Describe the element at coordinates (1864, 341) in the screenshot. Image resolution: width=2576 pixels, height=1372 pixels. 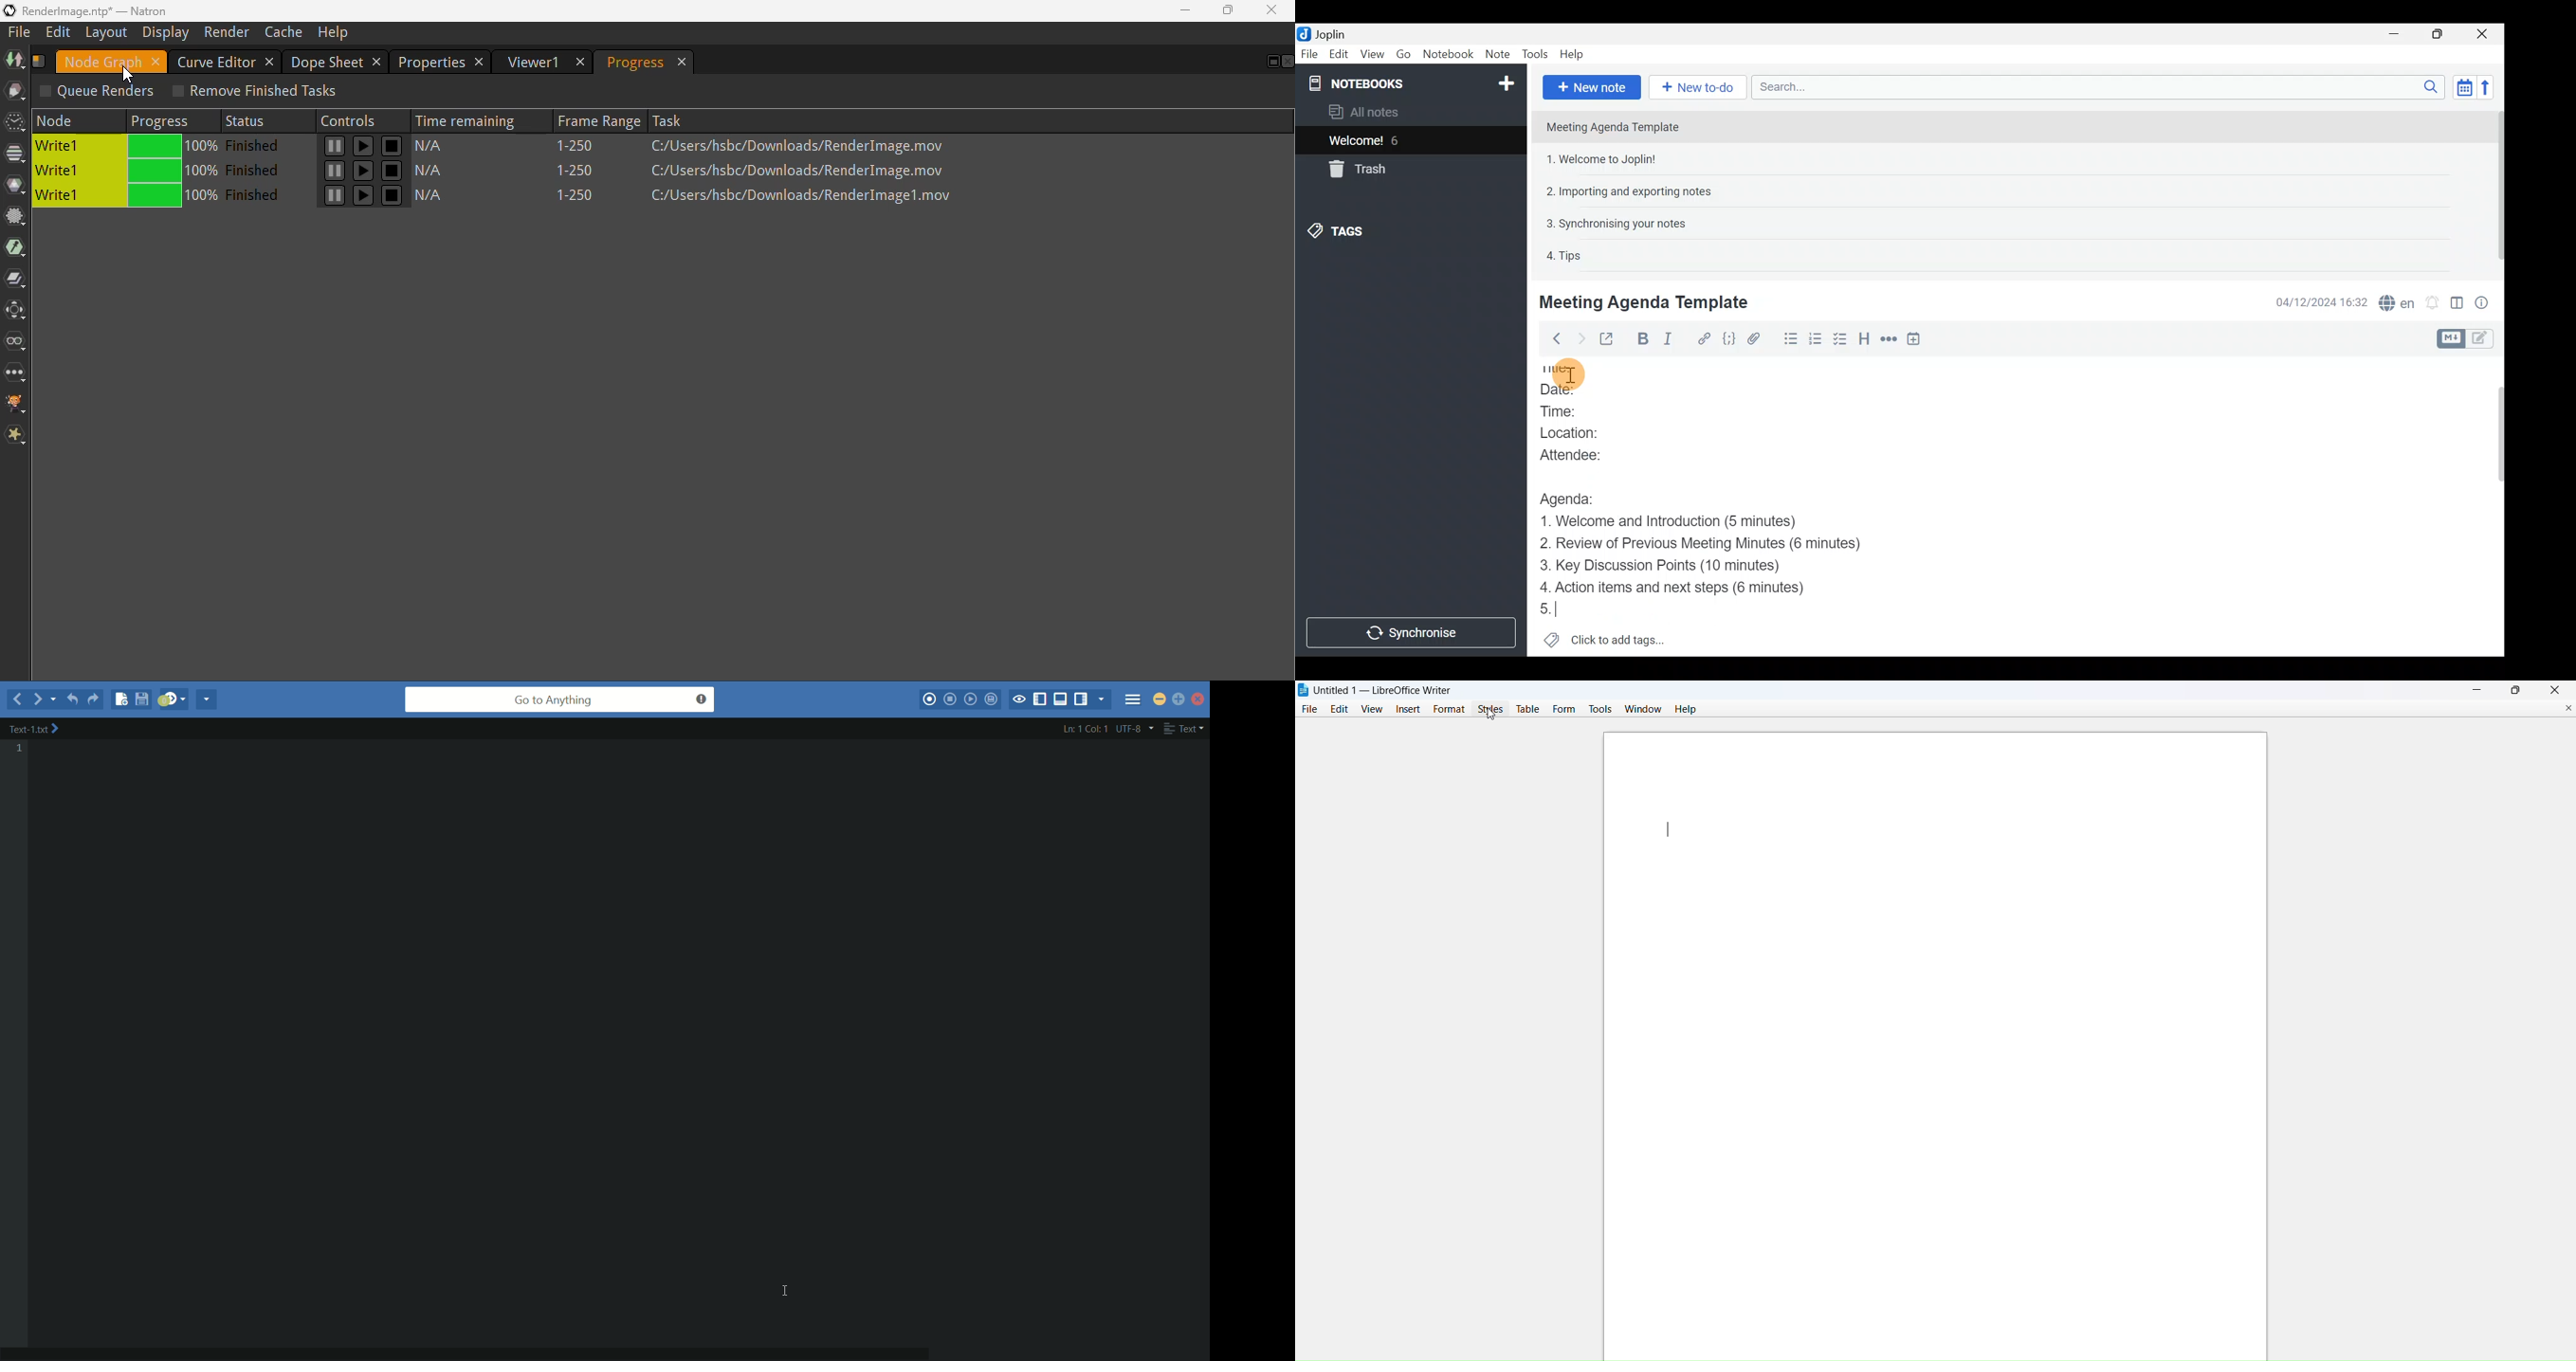
I see `Heading` at that location.